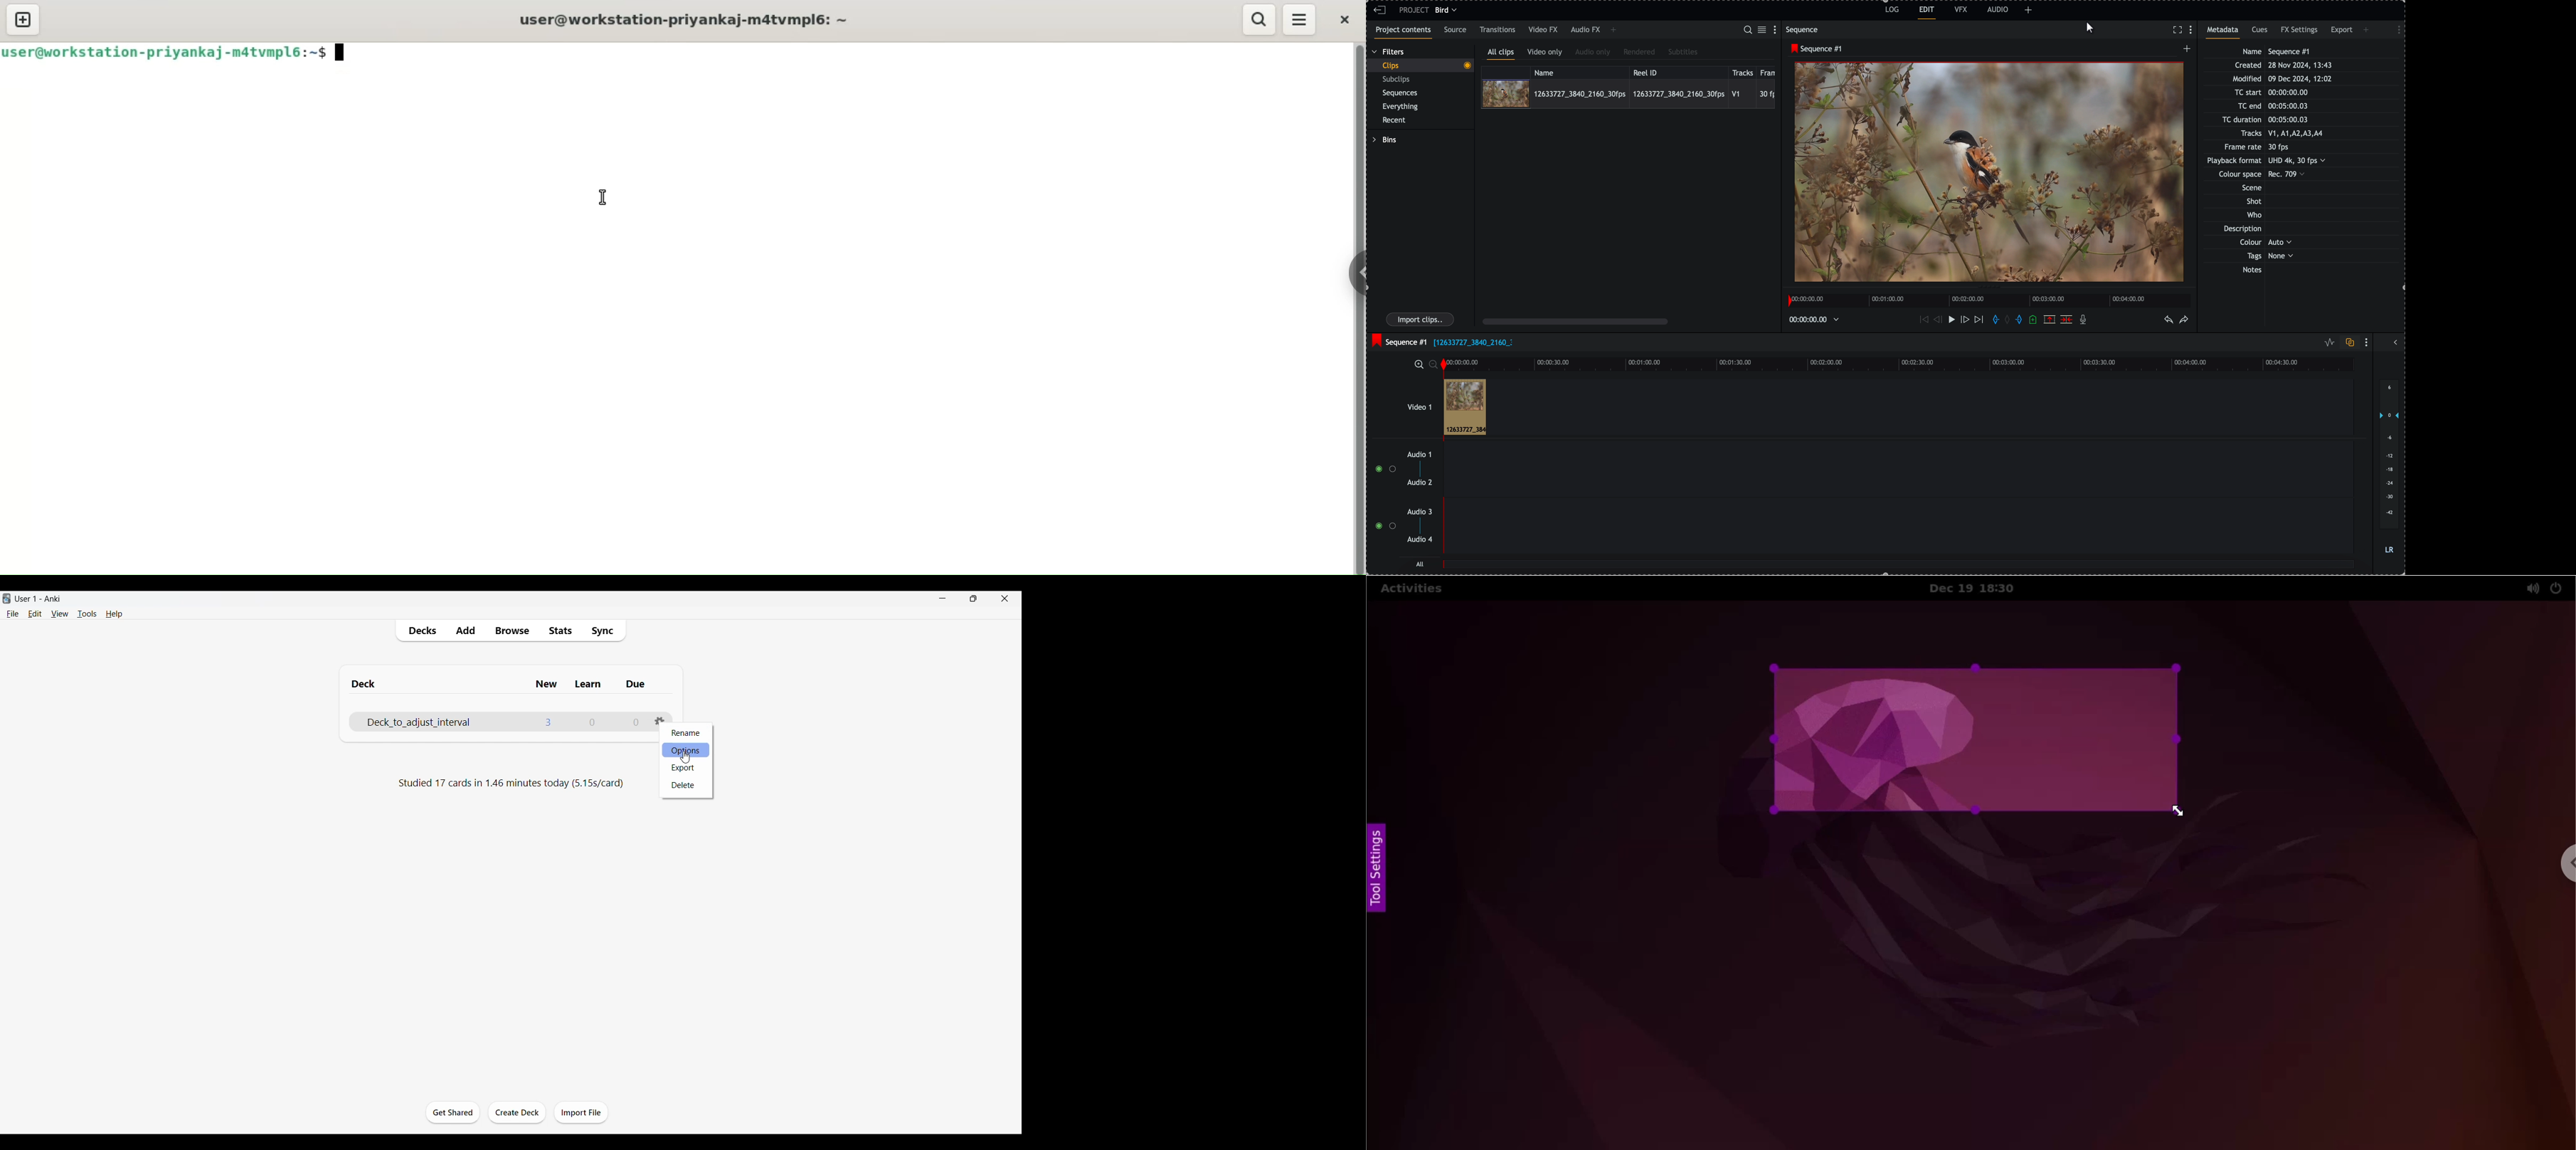  Describe the element at coordinates (1399, 107) in the screenshot. I see `` at that location.